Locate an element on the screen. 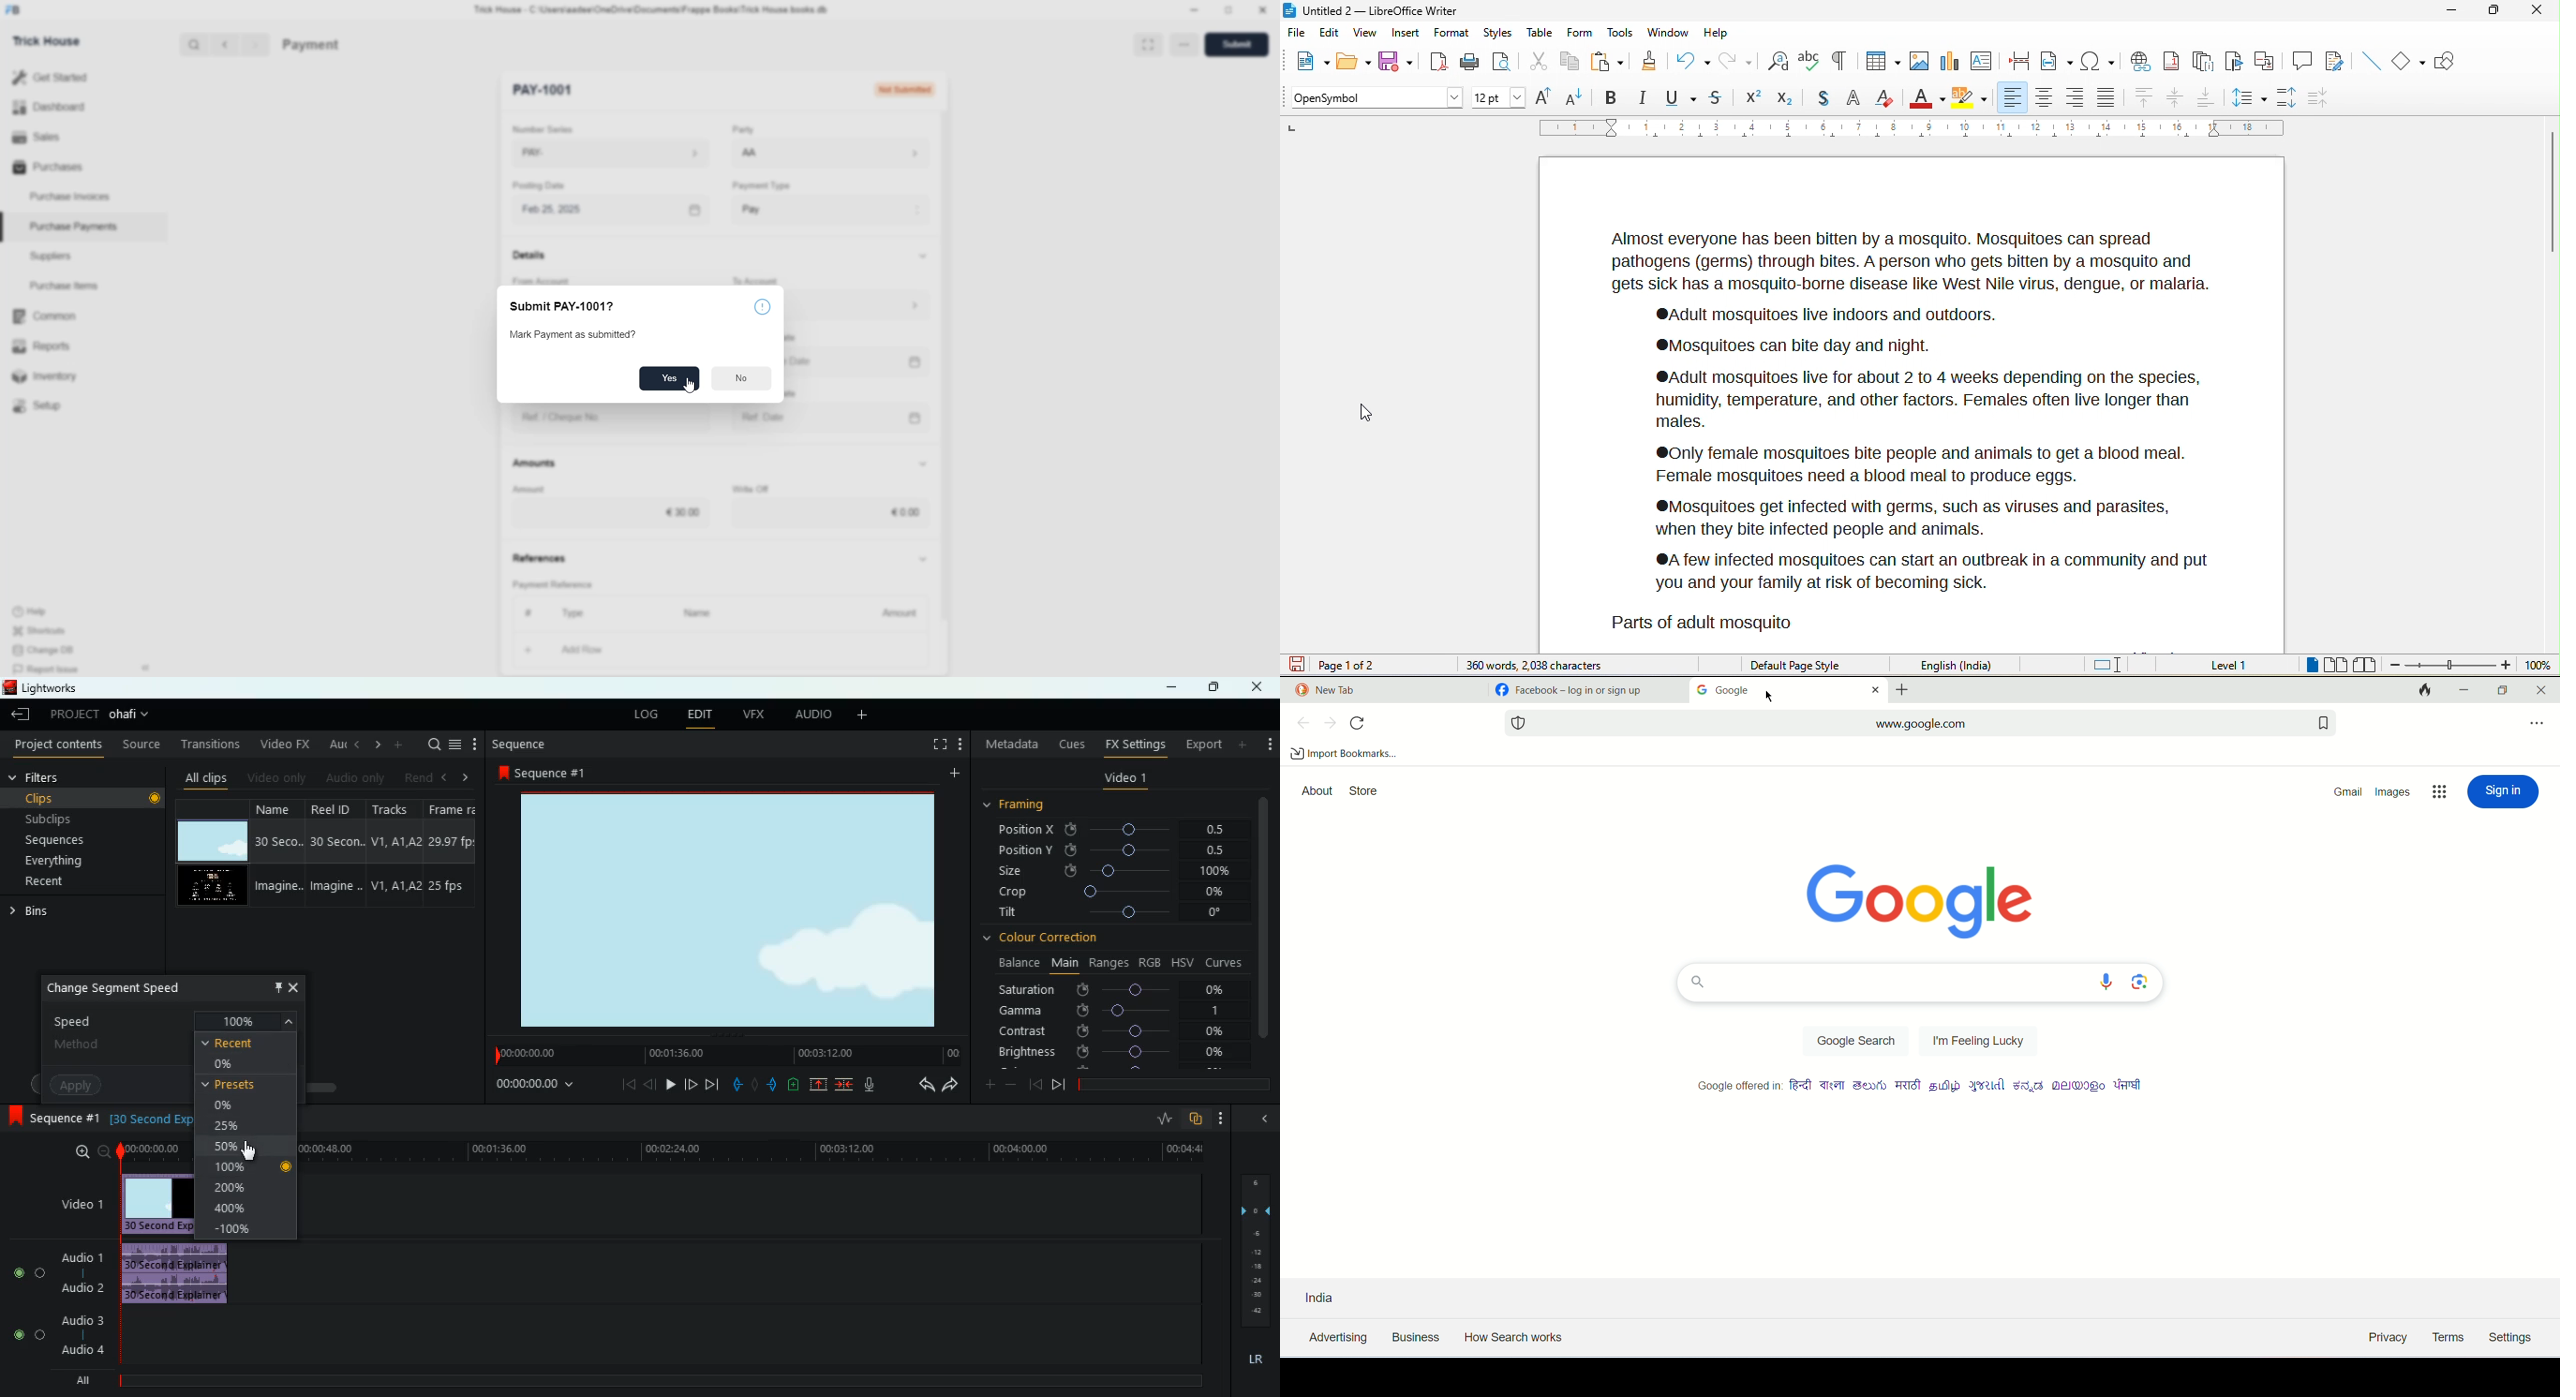 The height and width of the screenshot is (1400, 2576). up is located at coordinates (820, 1084).